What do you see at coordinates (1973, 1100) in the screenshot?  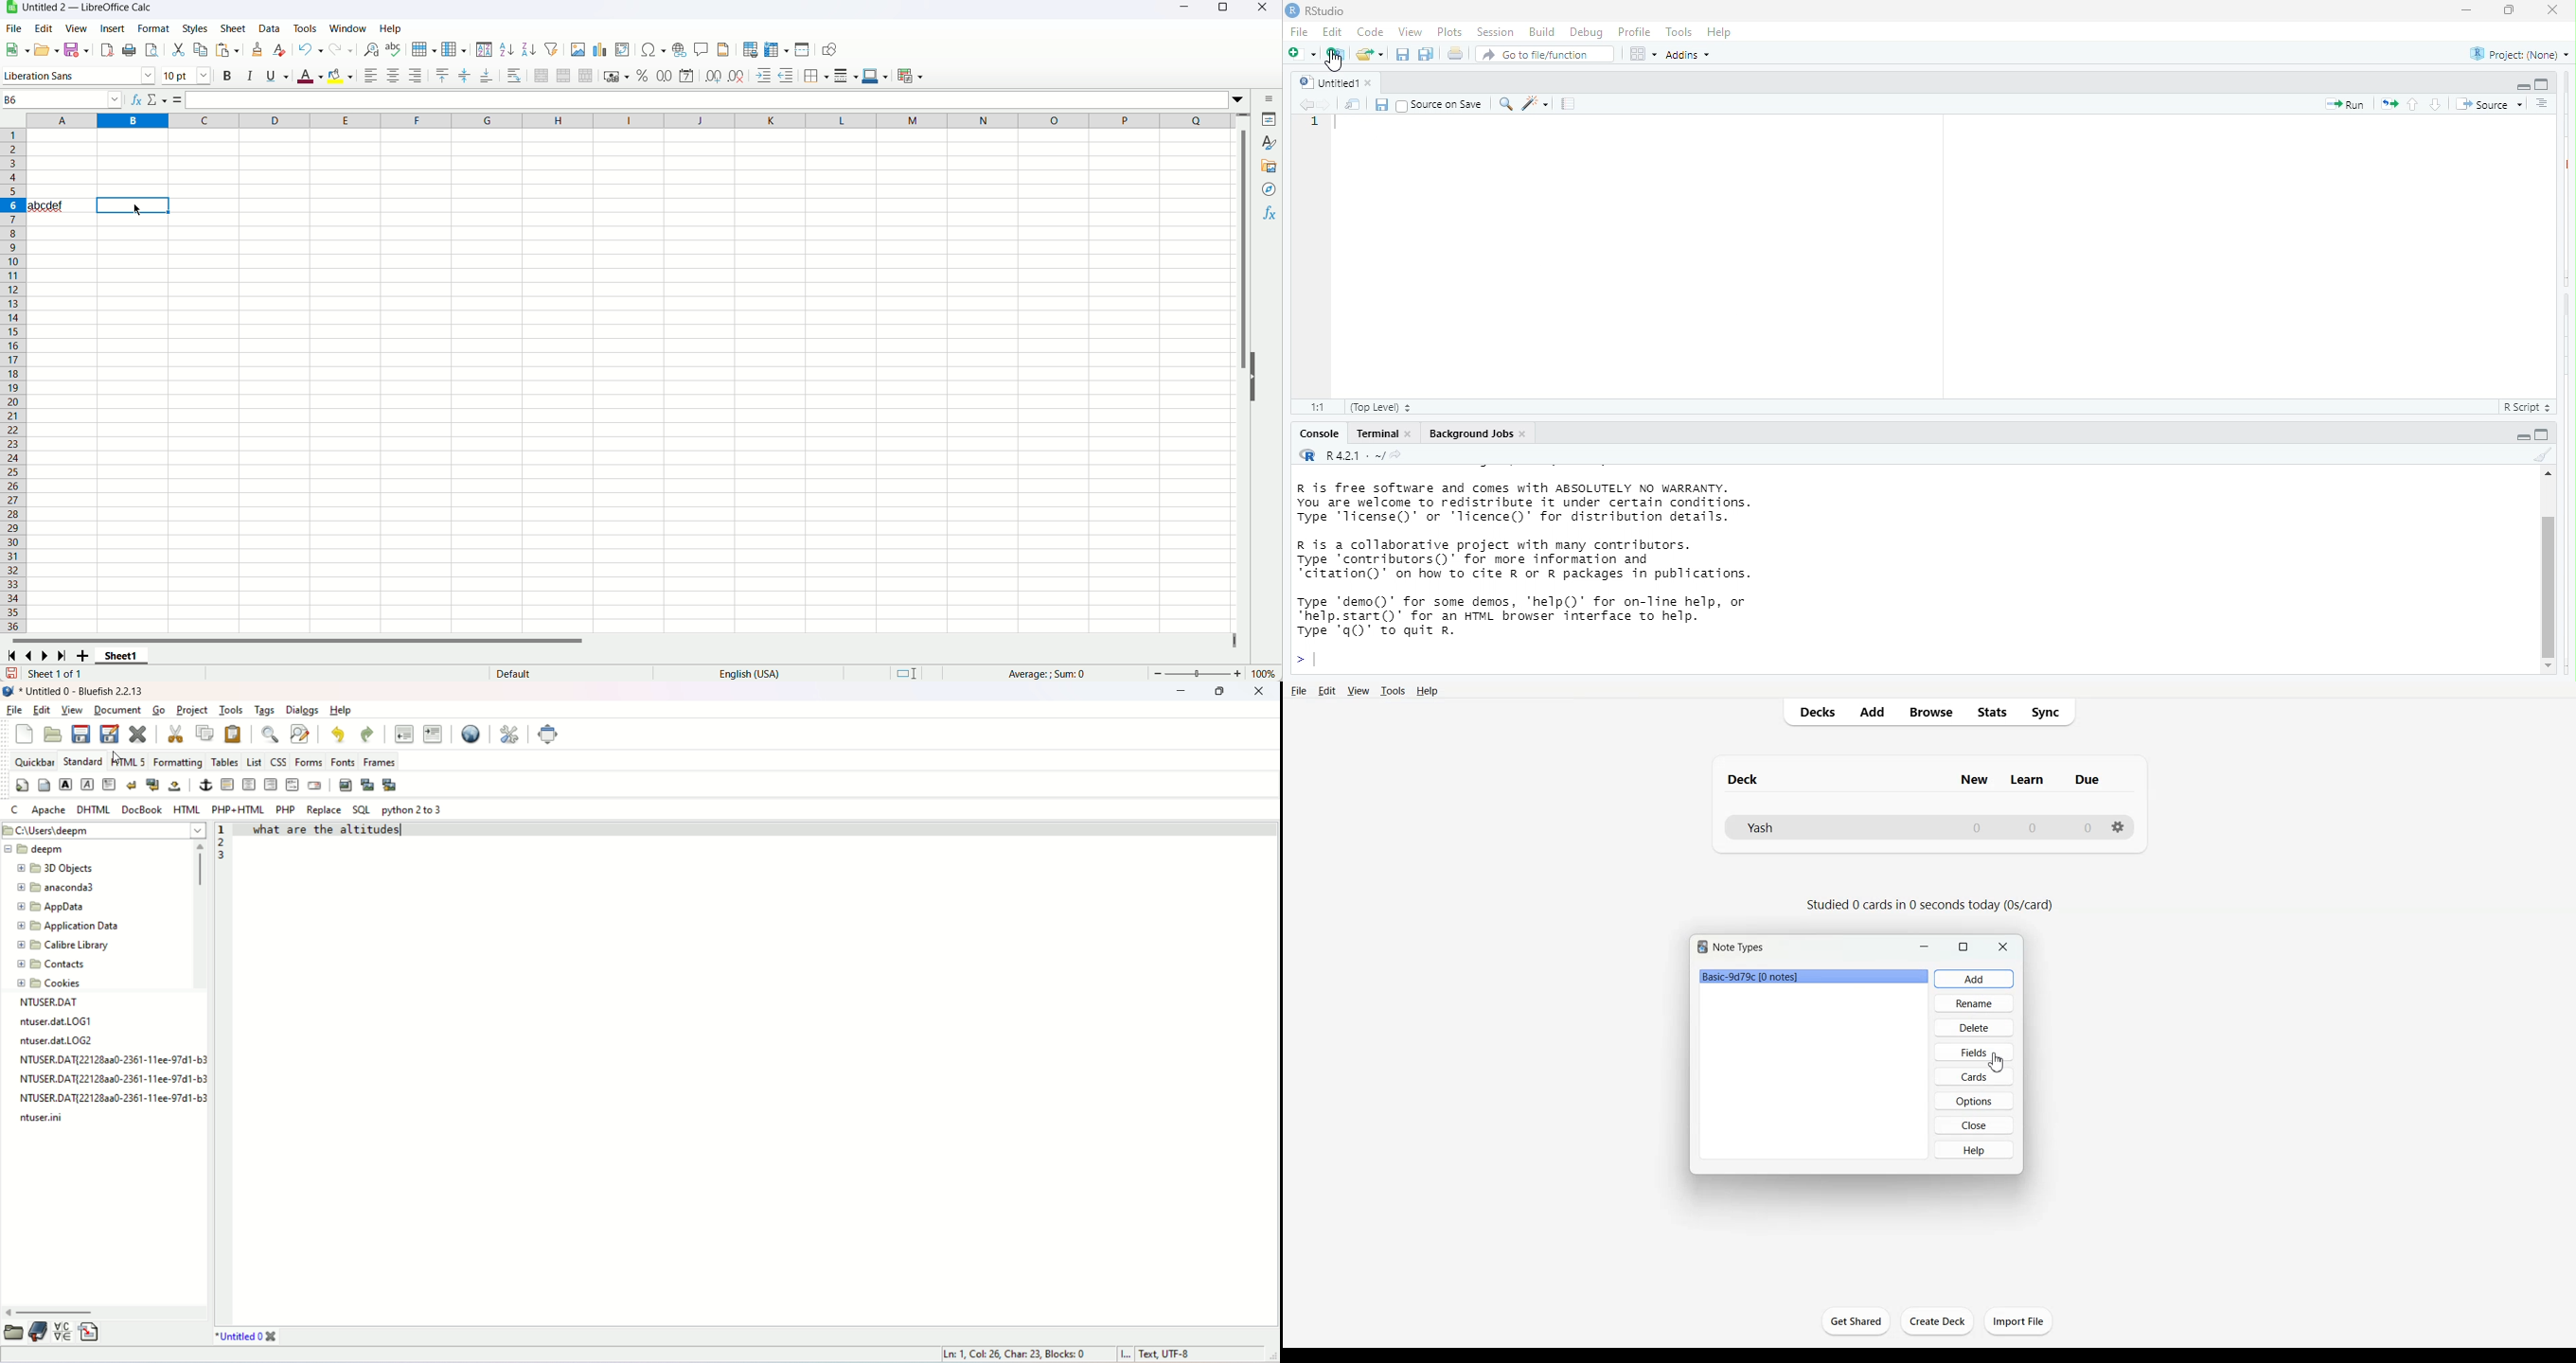 I see `Options` at bounding box center [1973, 1100].